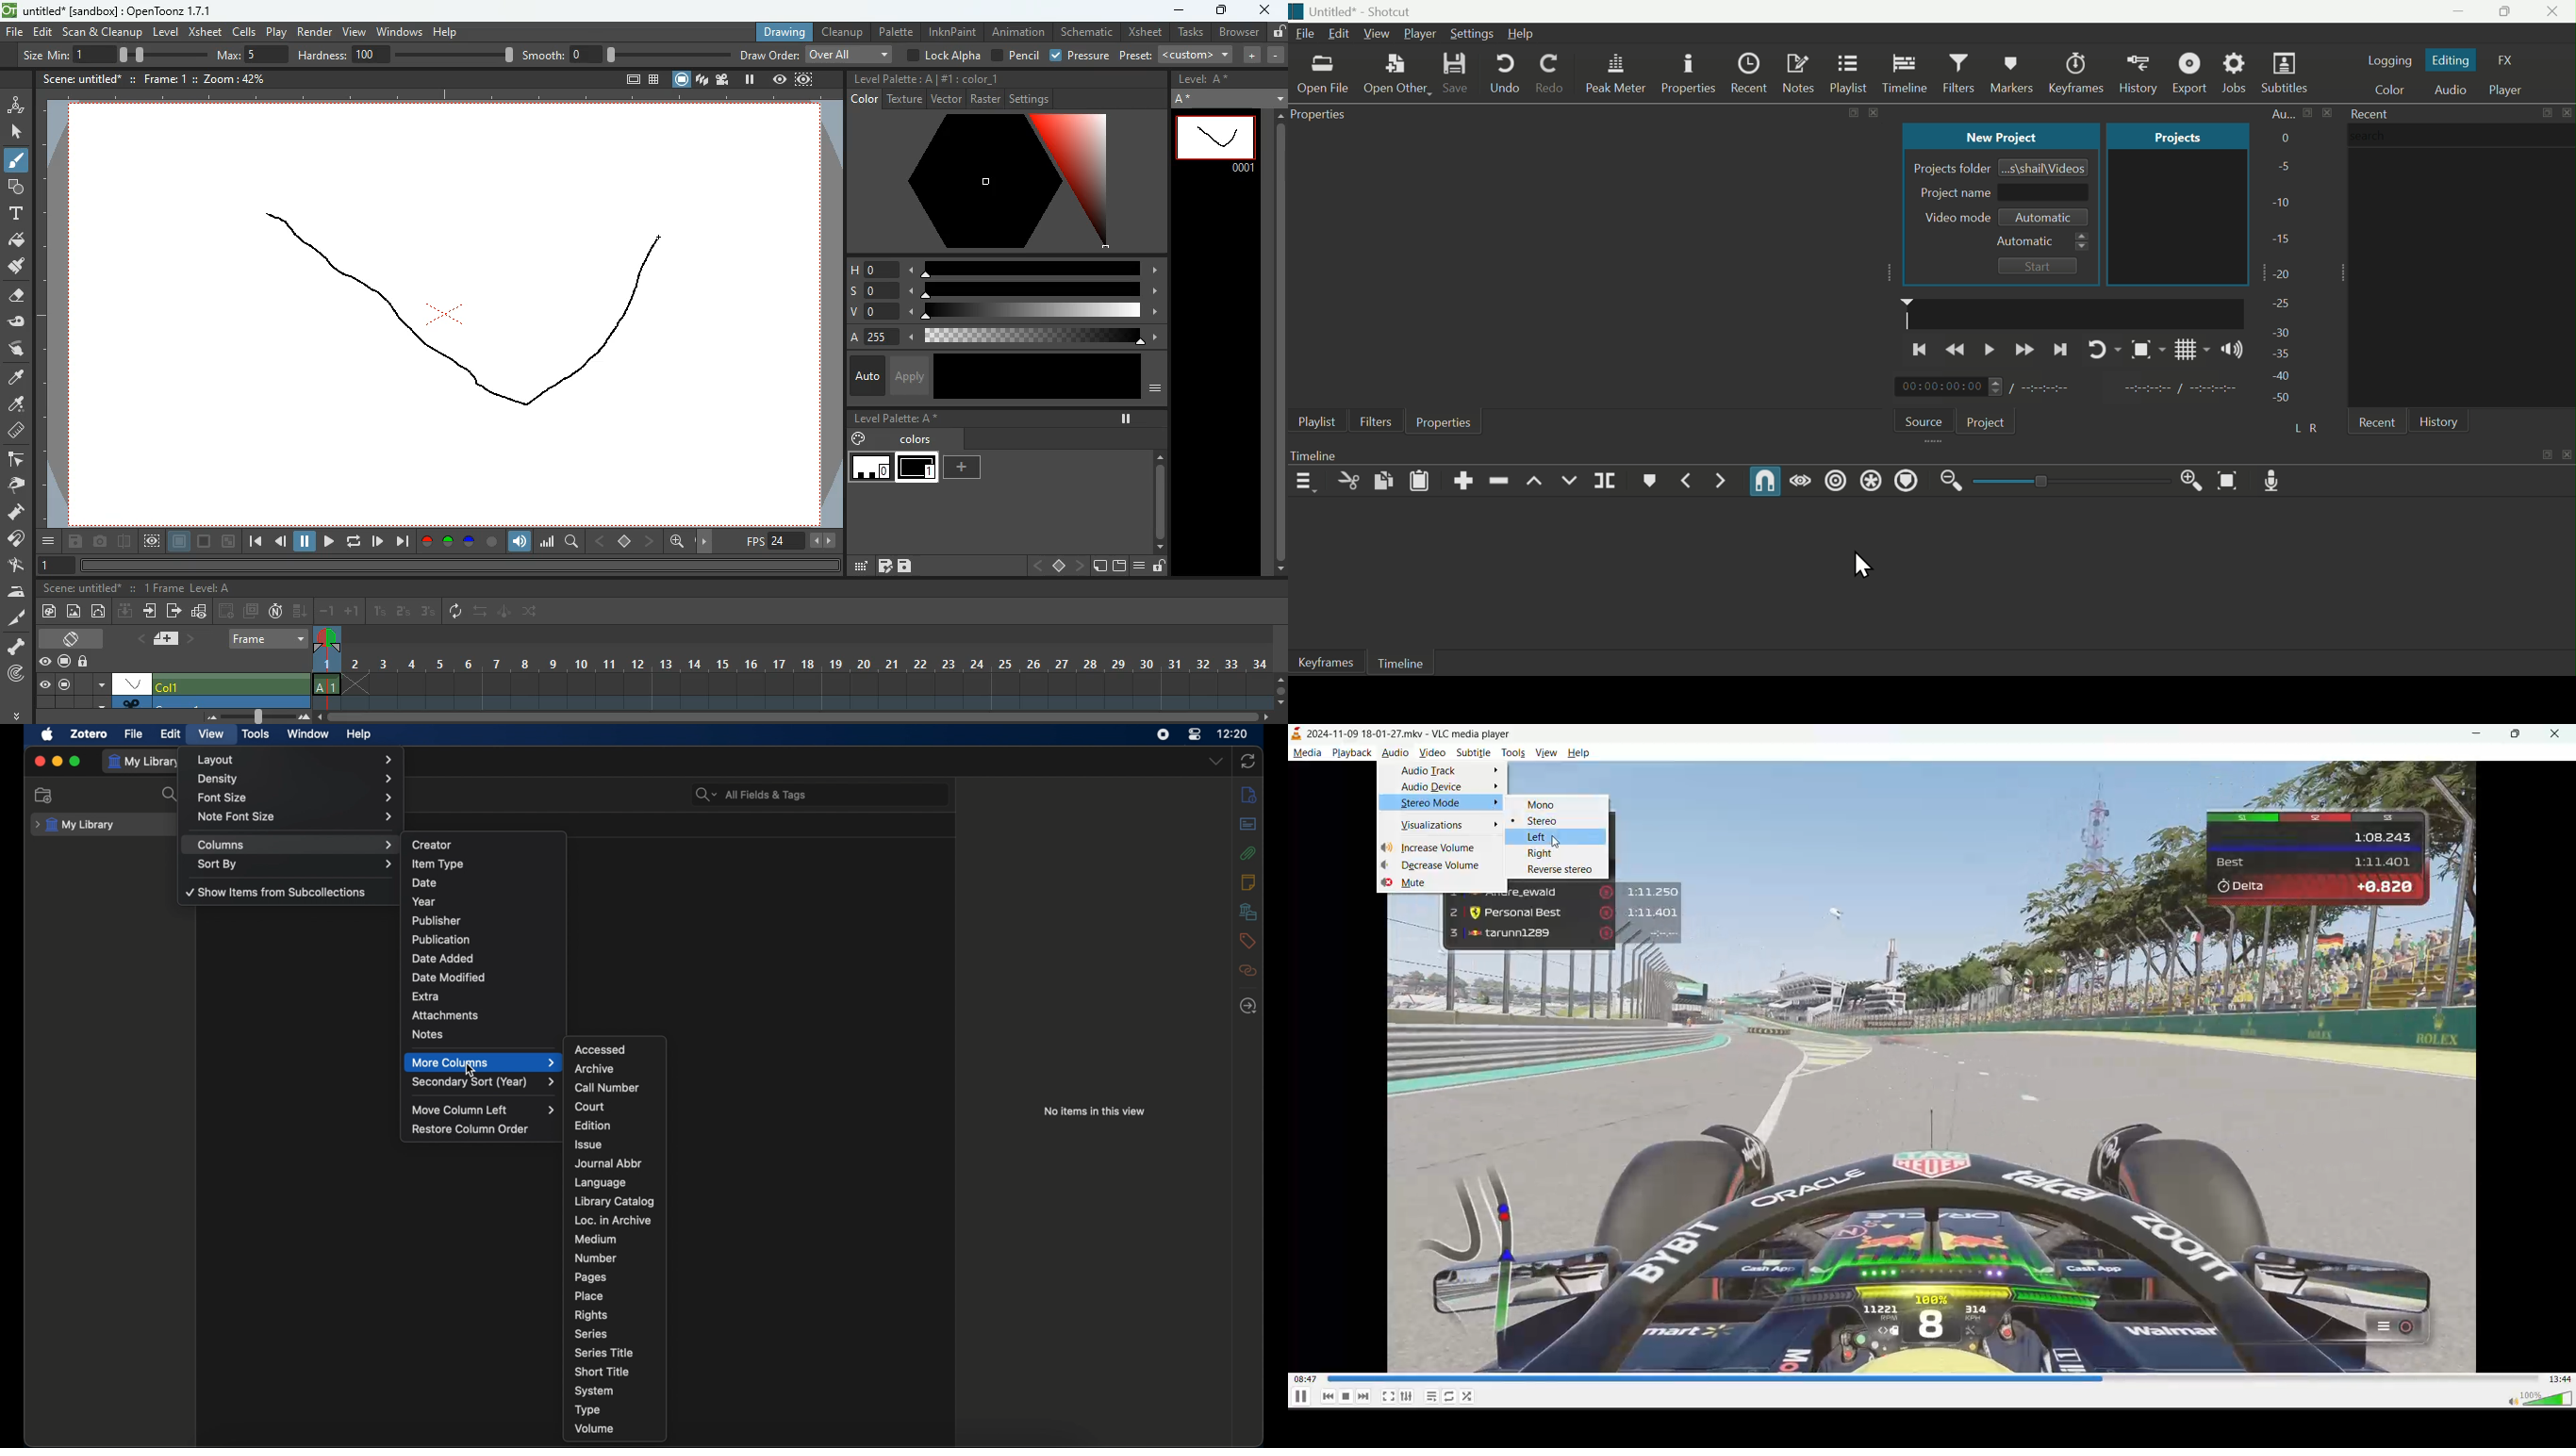 The image size is (2576, 1456). I want to click on expand, so click(1278, 95).